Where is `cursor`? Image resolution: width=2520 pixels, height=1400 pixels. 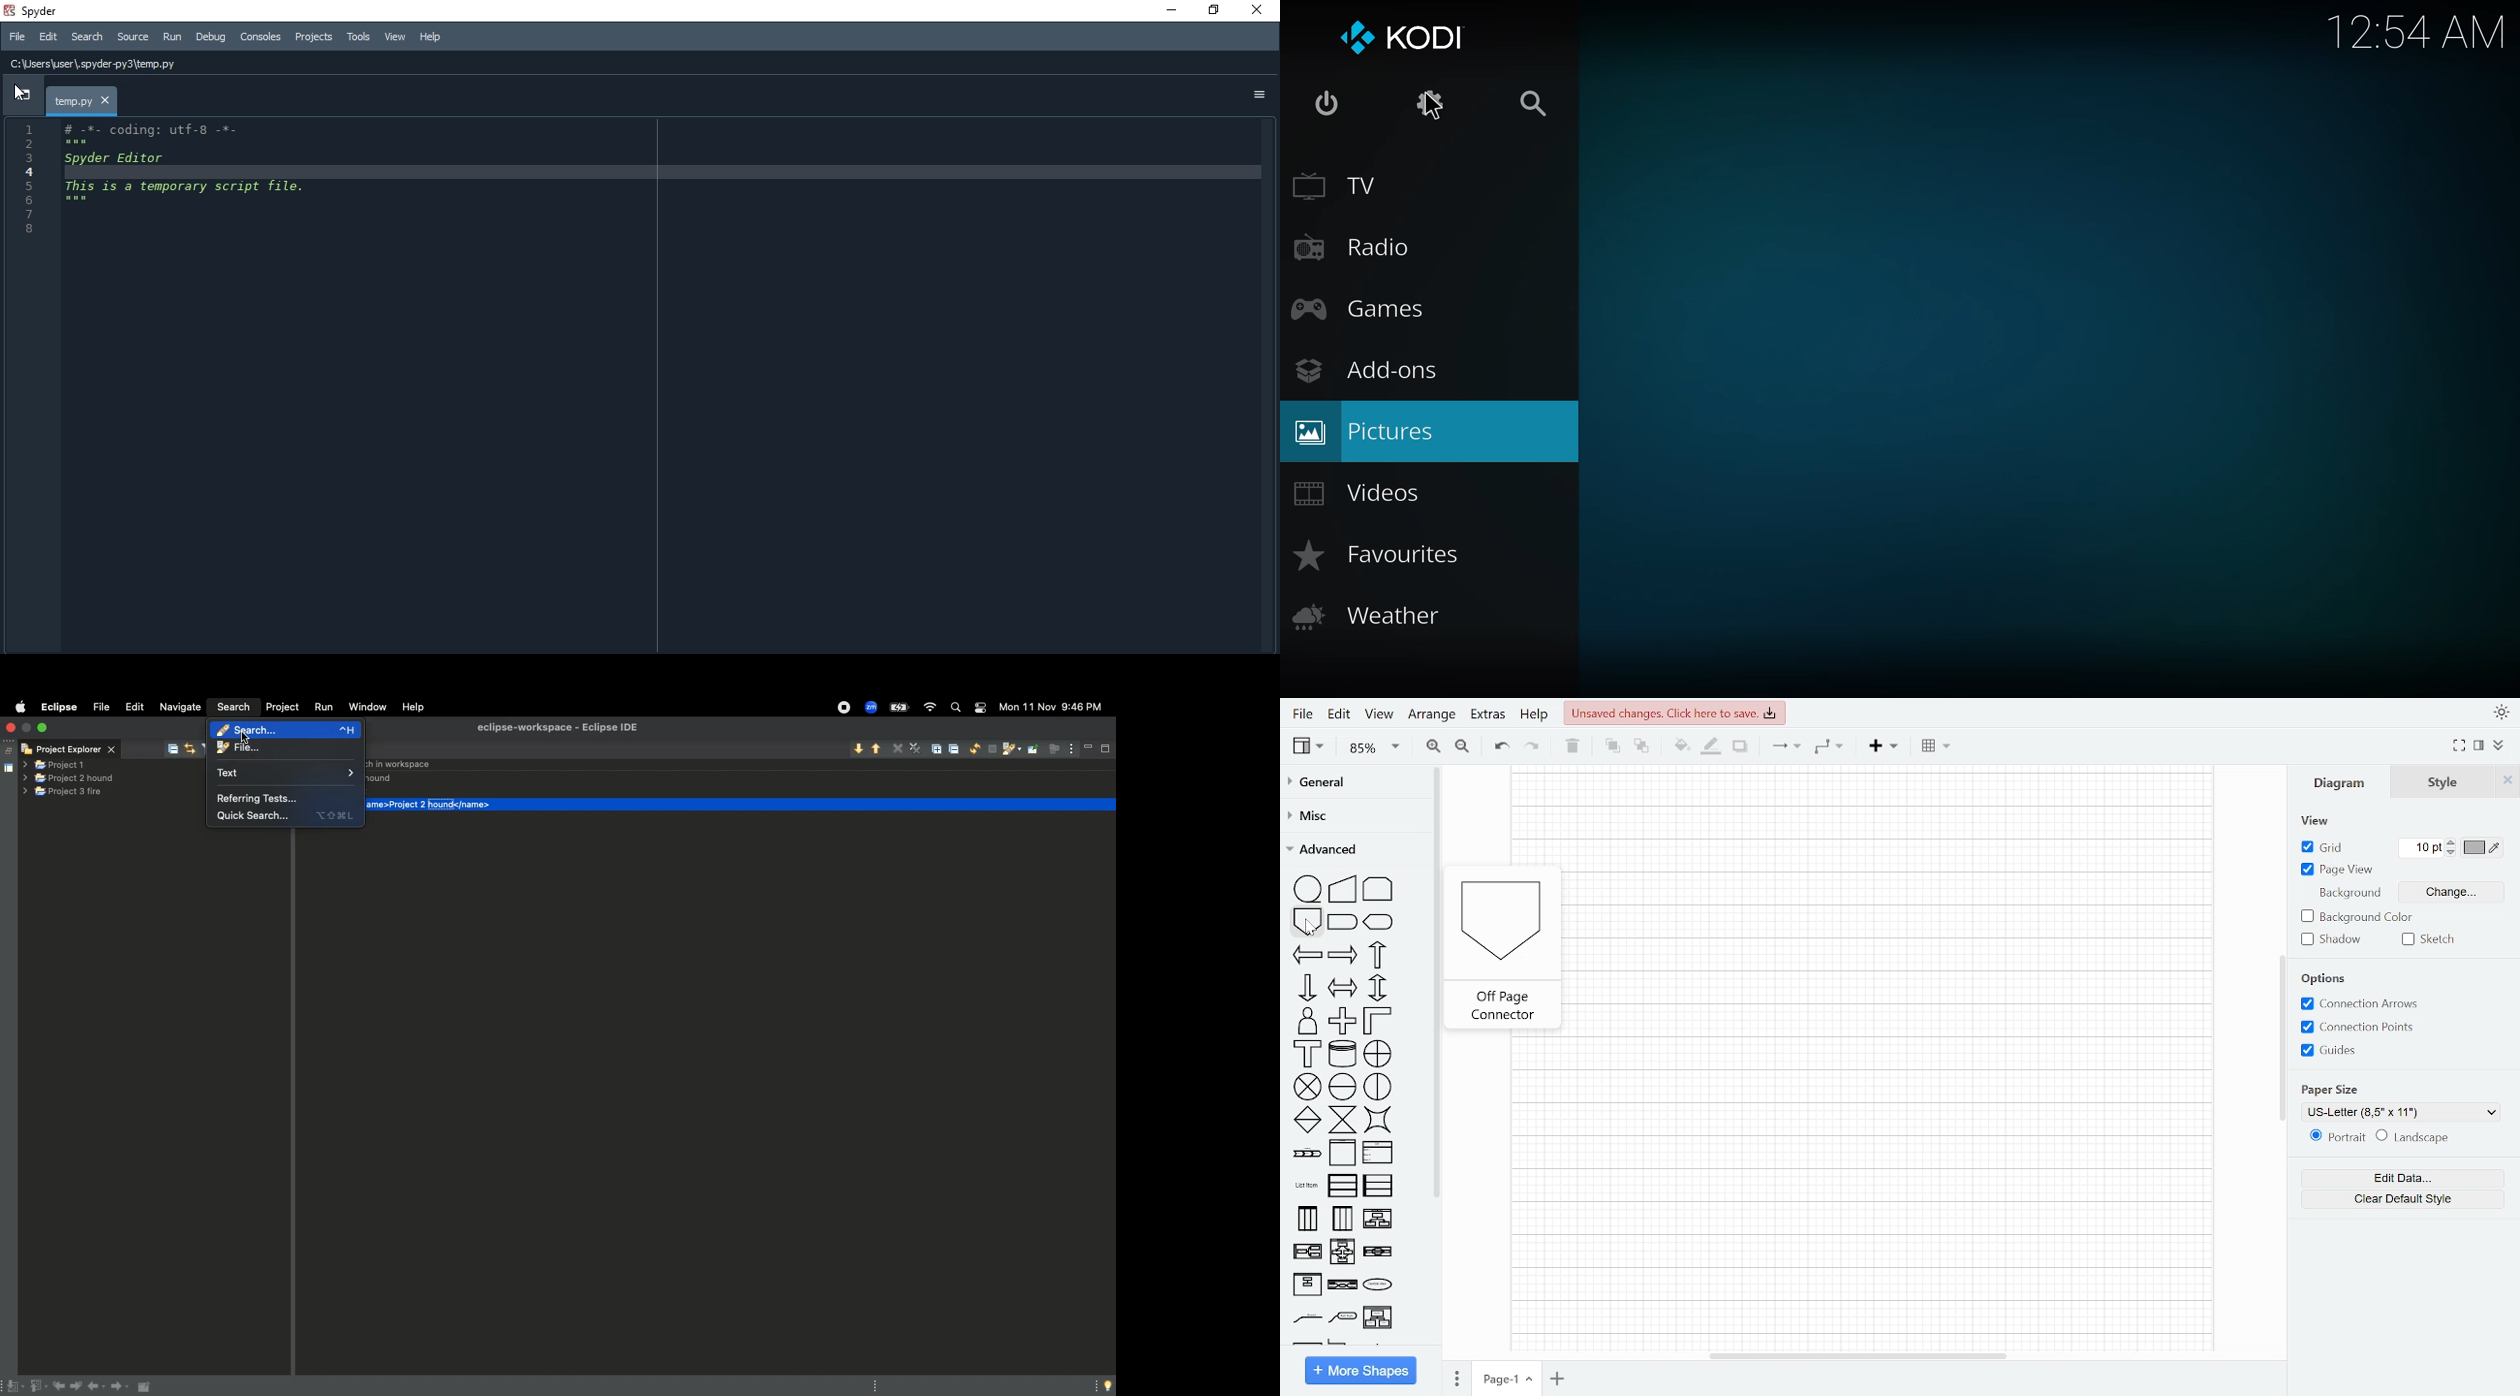
cursor is located at coordinates (1433, 106).